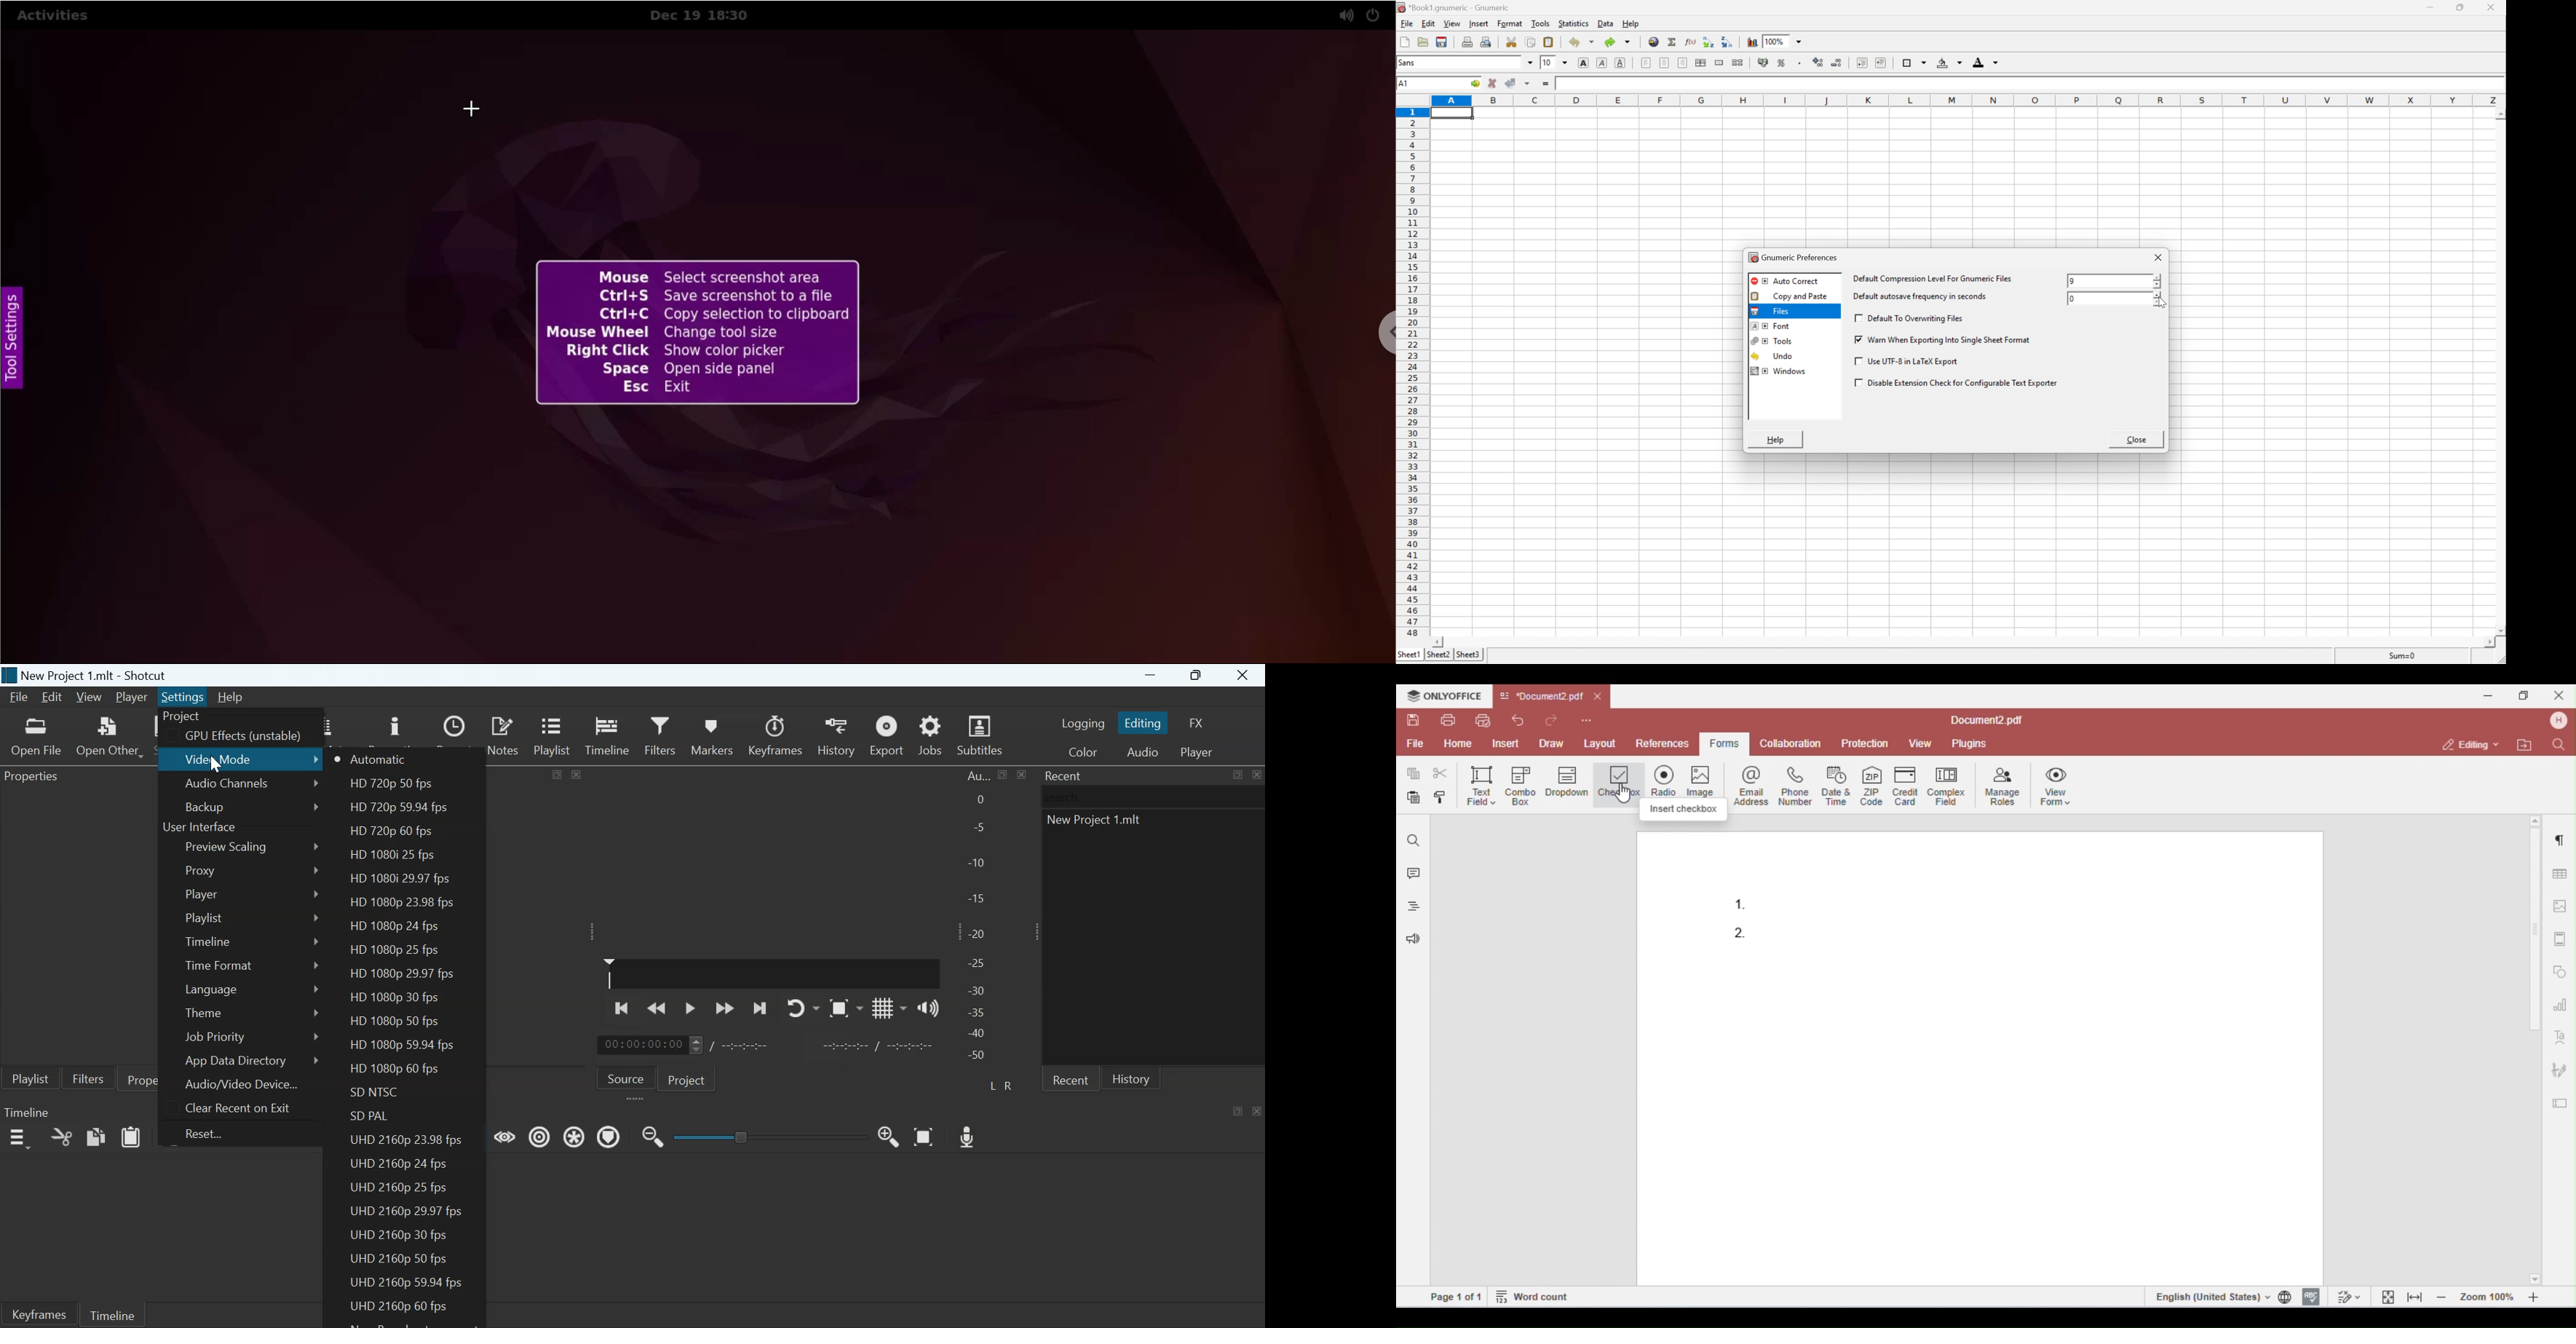  I want to click on Settings, so click(183, 696).